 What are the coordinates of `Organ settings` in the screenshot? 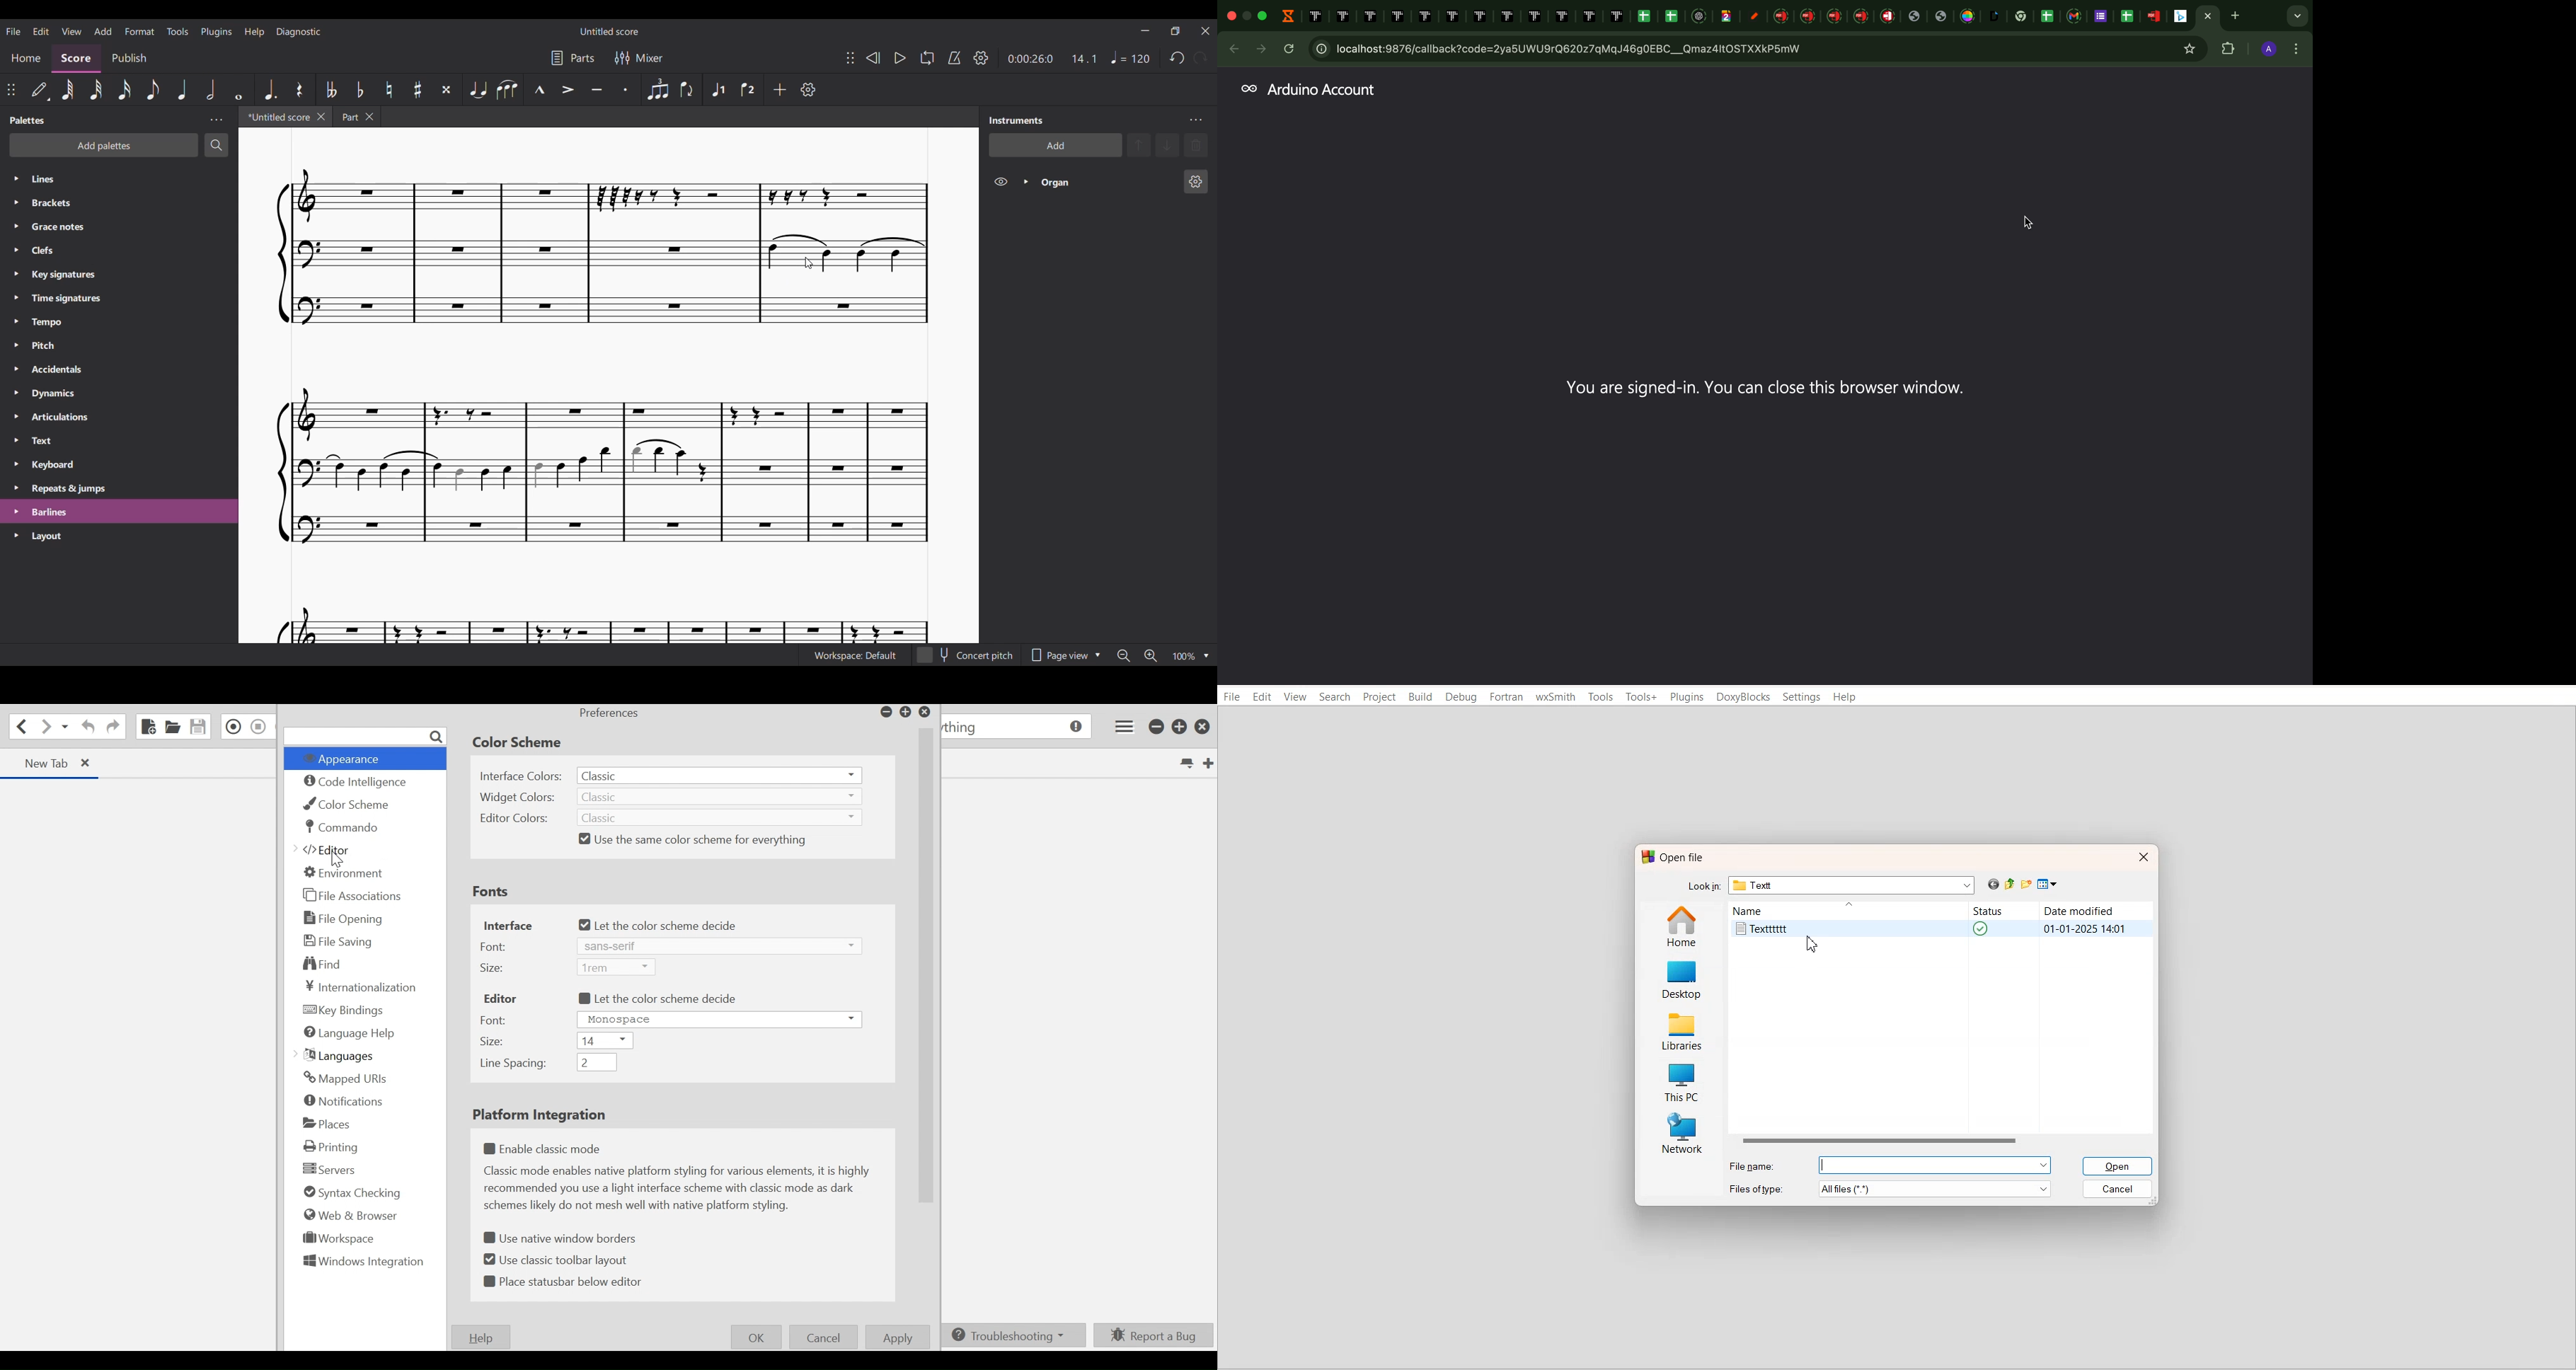 It's located at (1196, 181).